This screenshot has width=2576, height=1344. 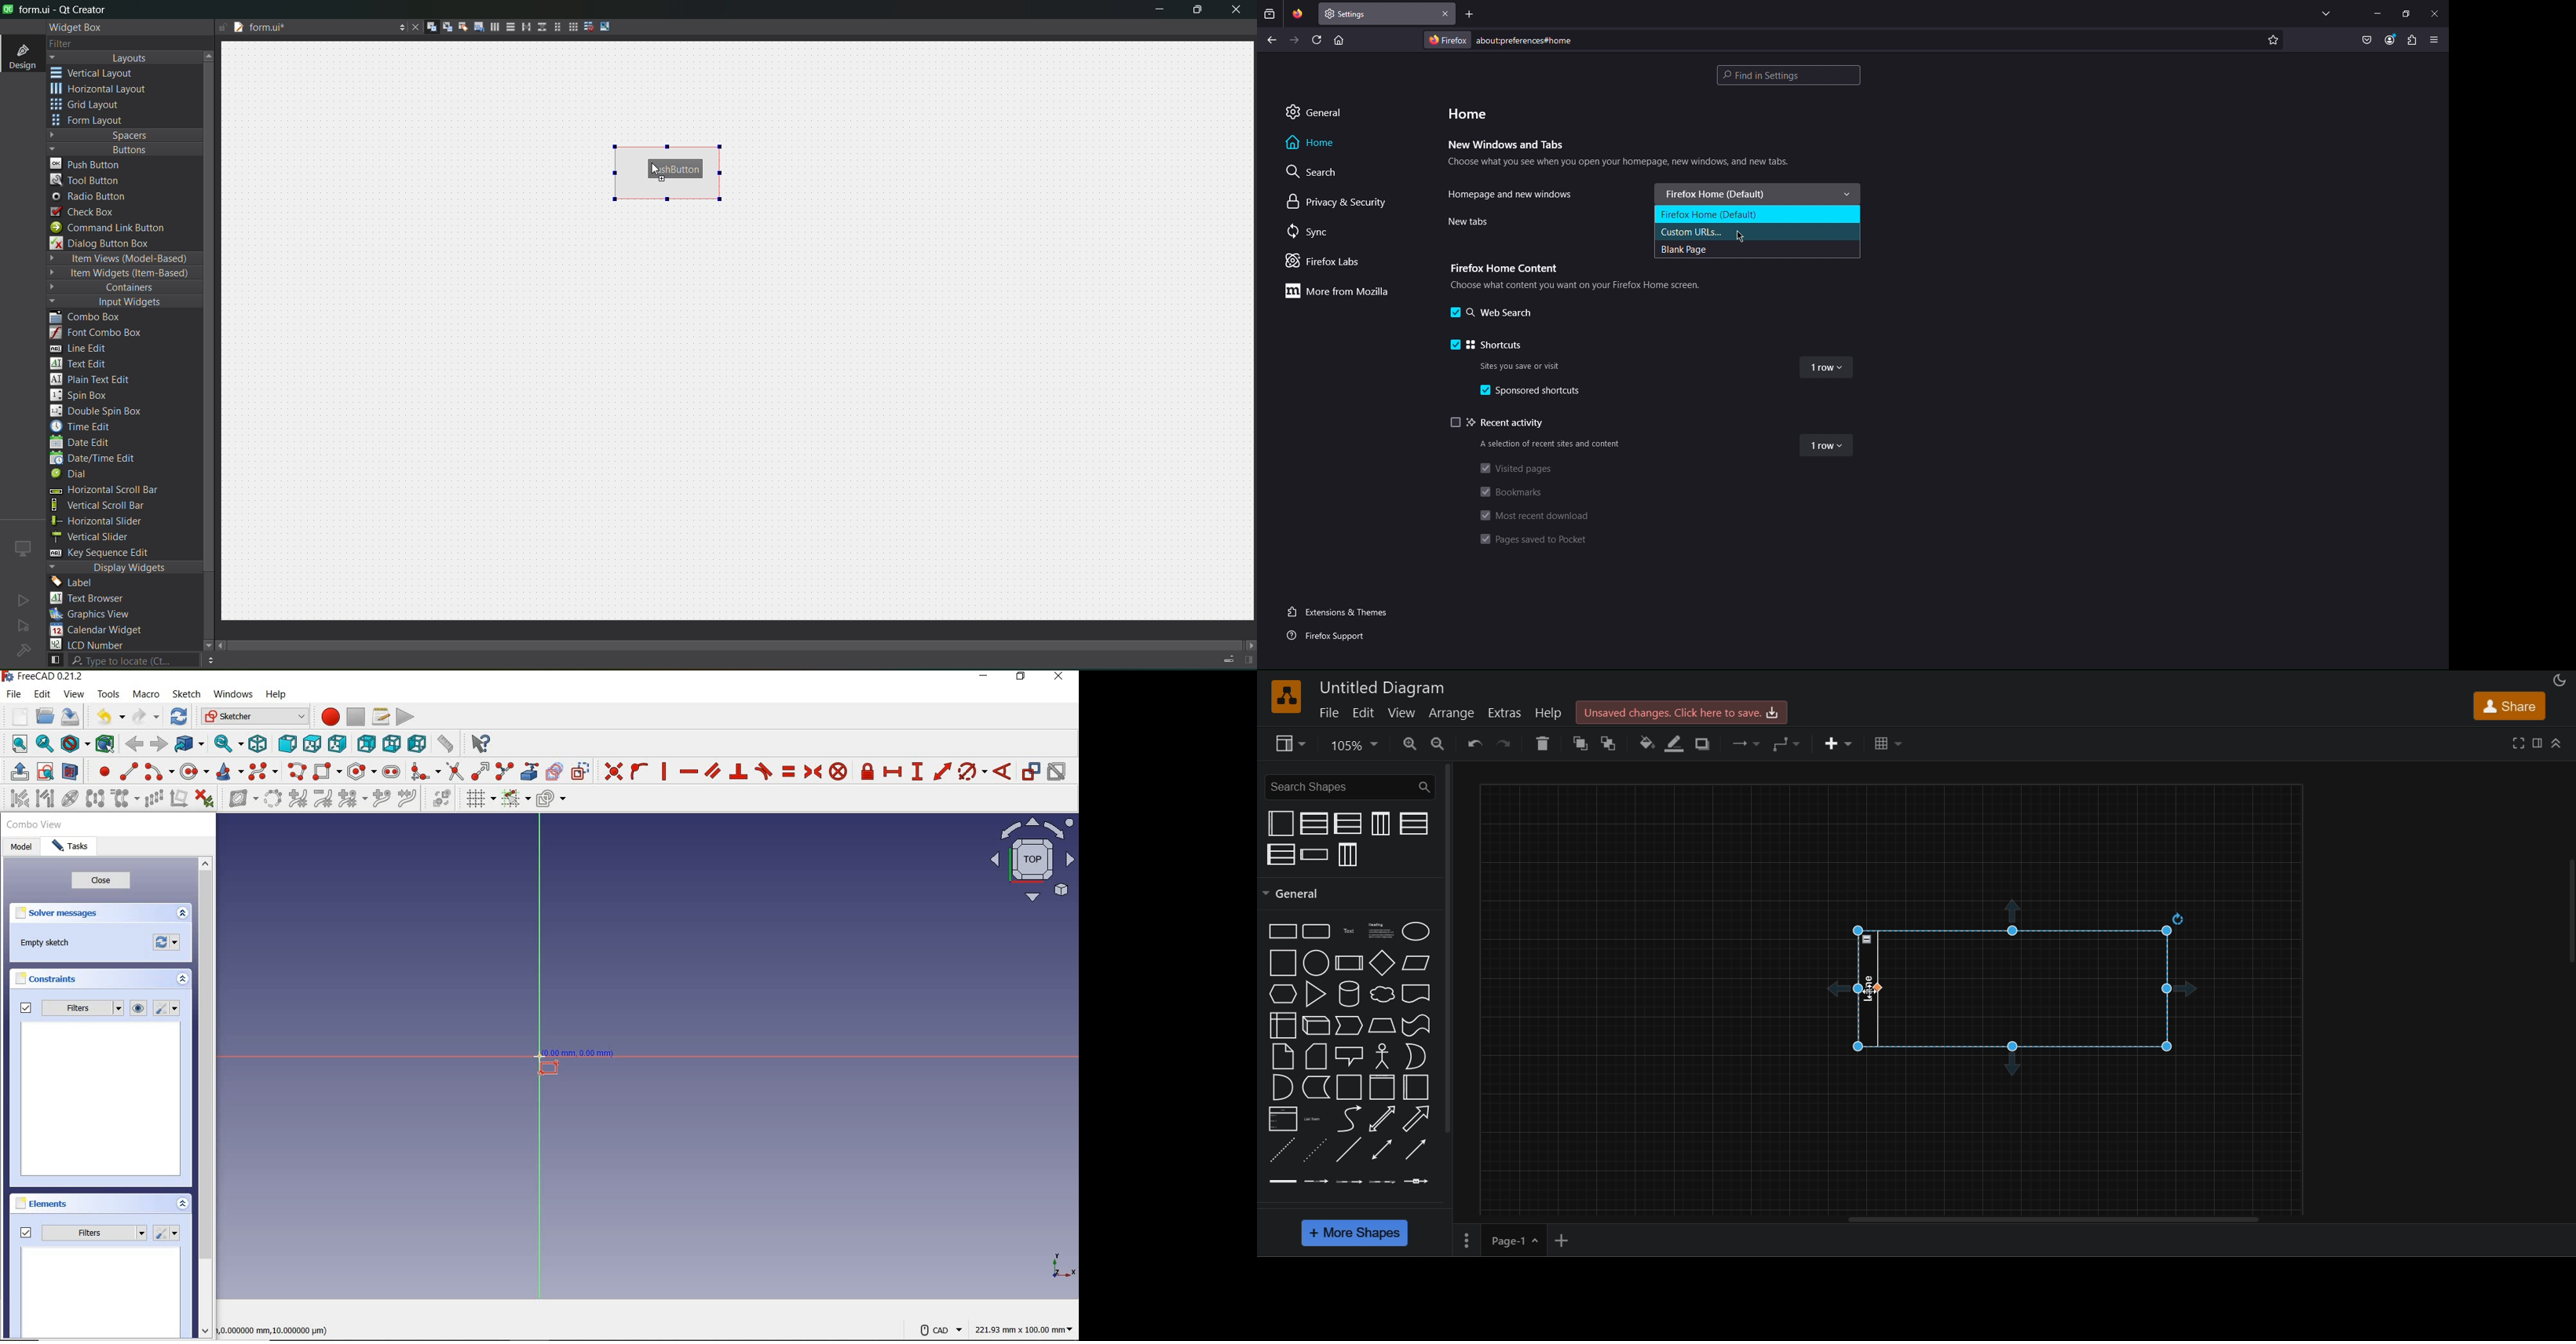 I want to click on icon, so click(x=24, y=548).